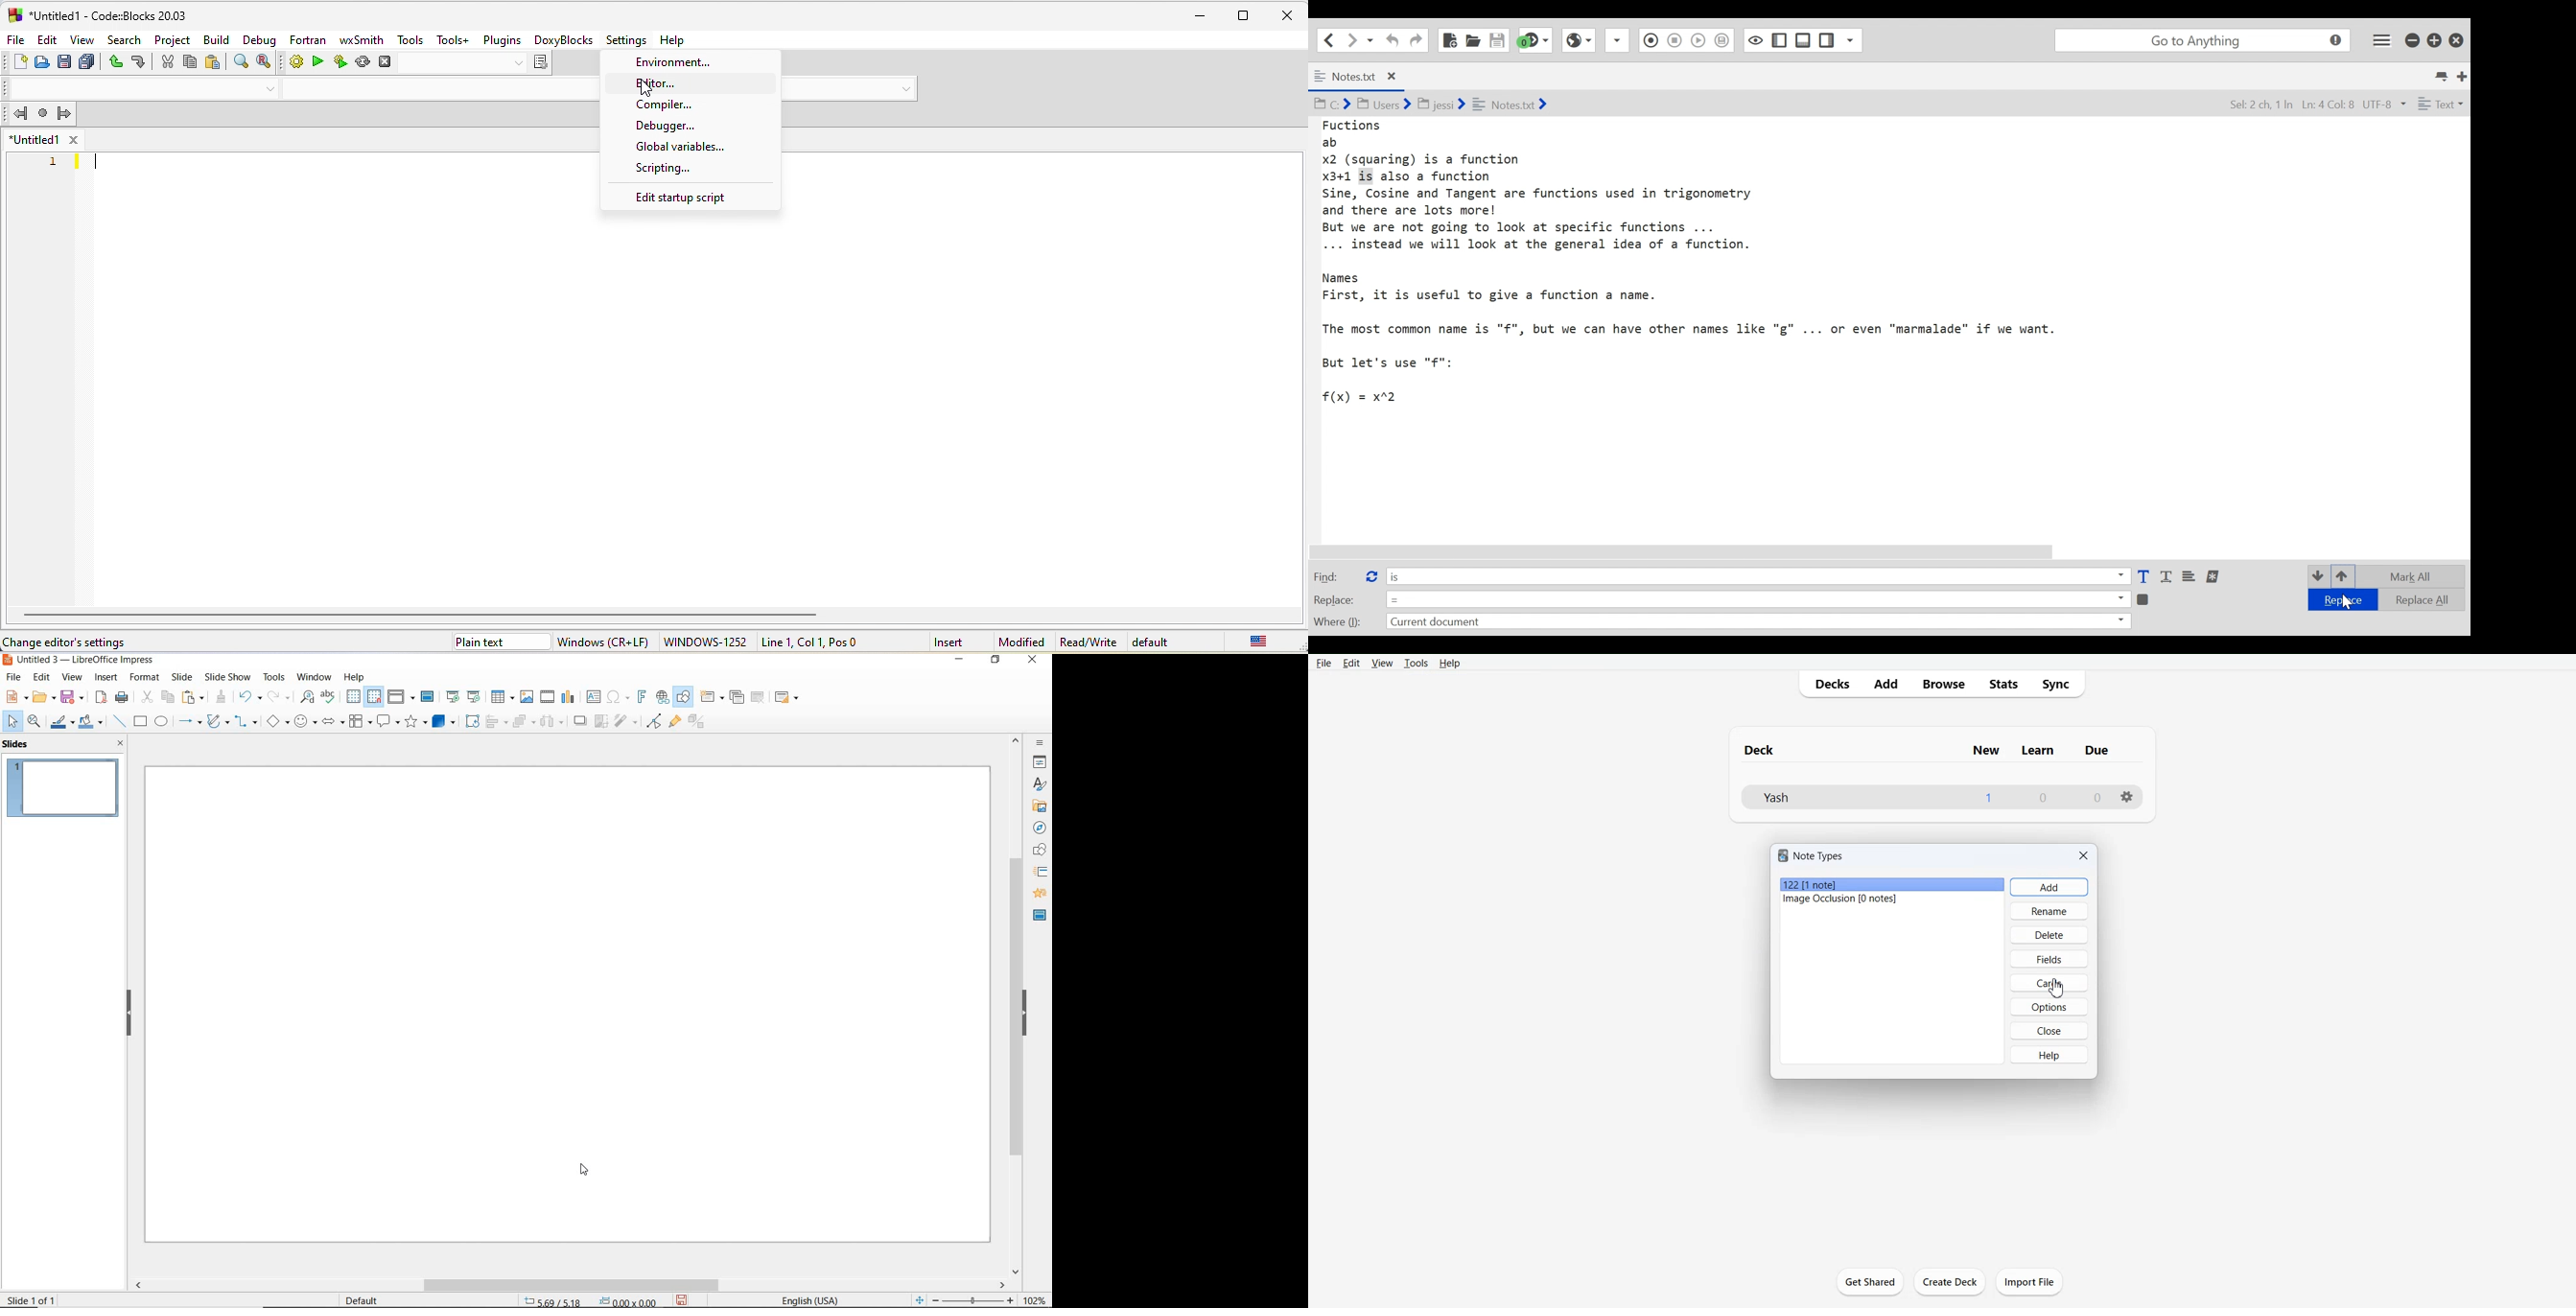 The width and height of the screenshot is (2576, 1316). I want to click on copy, so click(190, 61).